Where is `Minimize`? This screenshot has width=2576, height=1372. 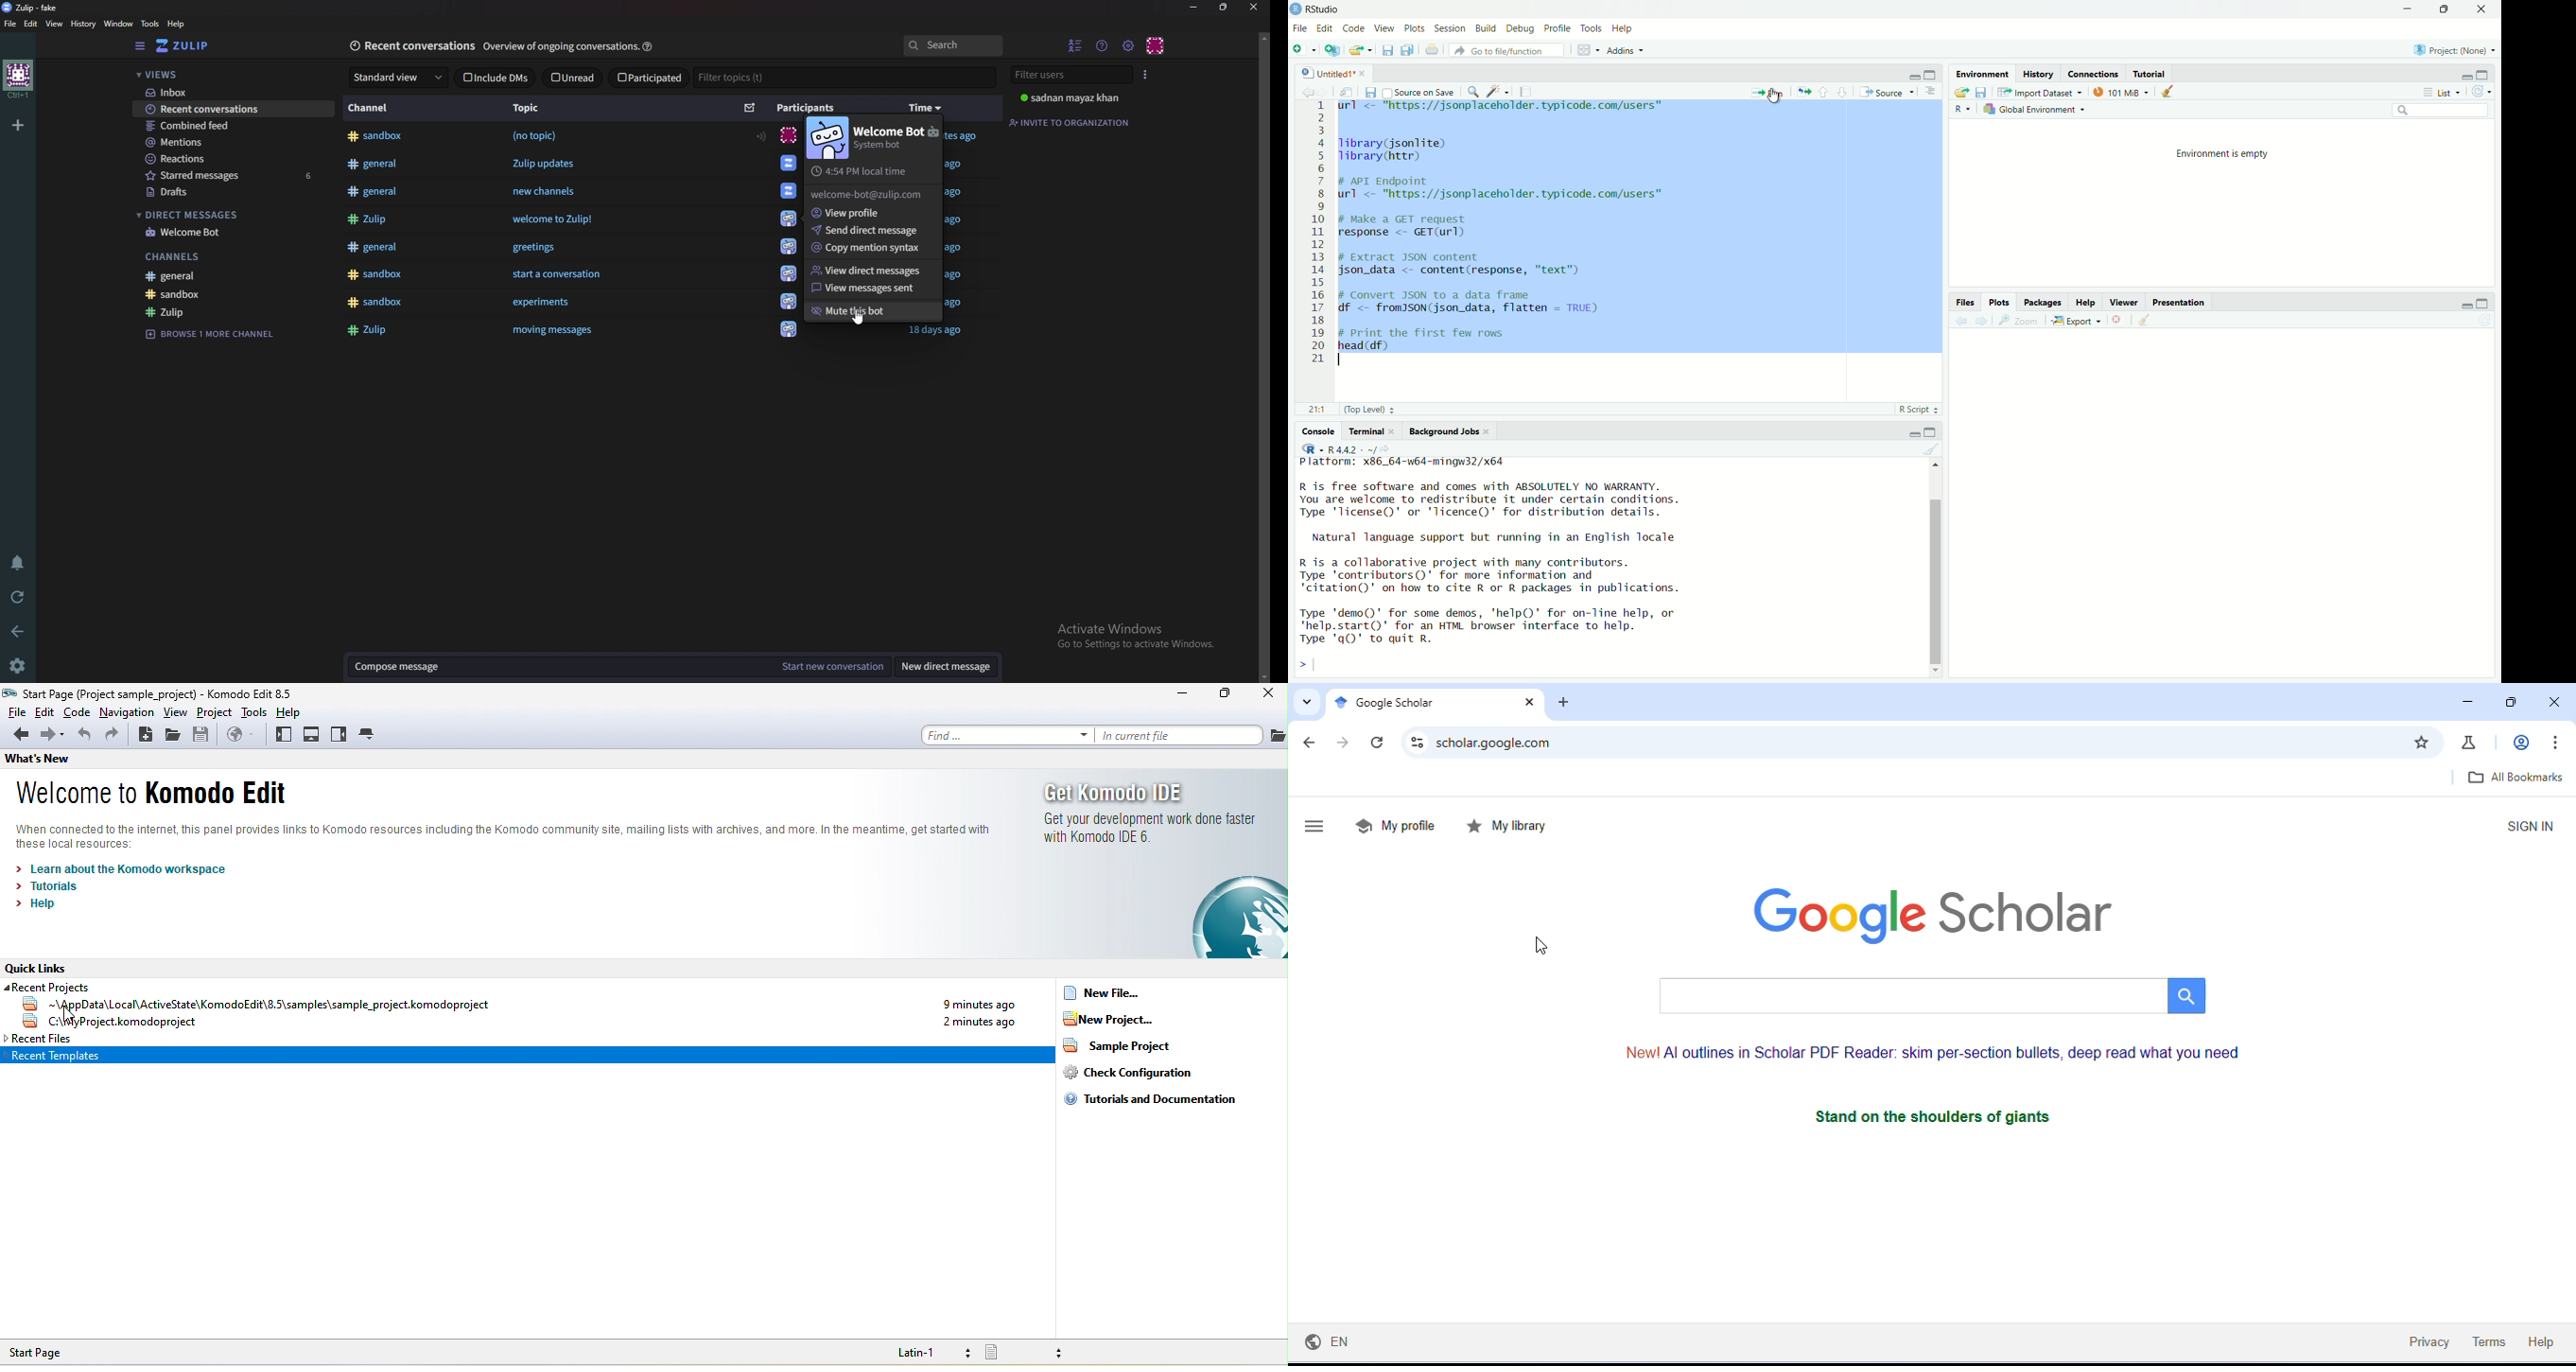 Minimize is located at coordinates (2464, 76).